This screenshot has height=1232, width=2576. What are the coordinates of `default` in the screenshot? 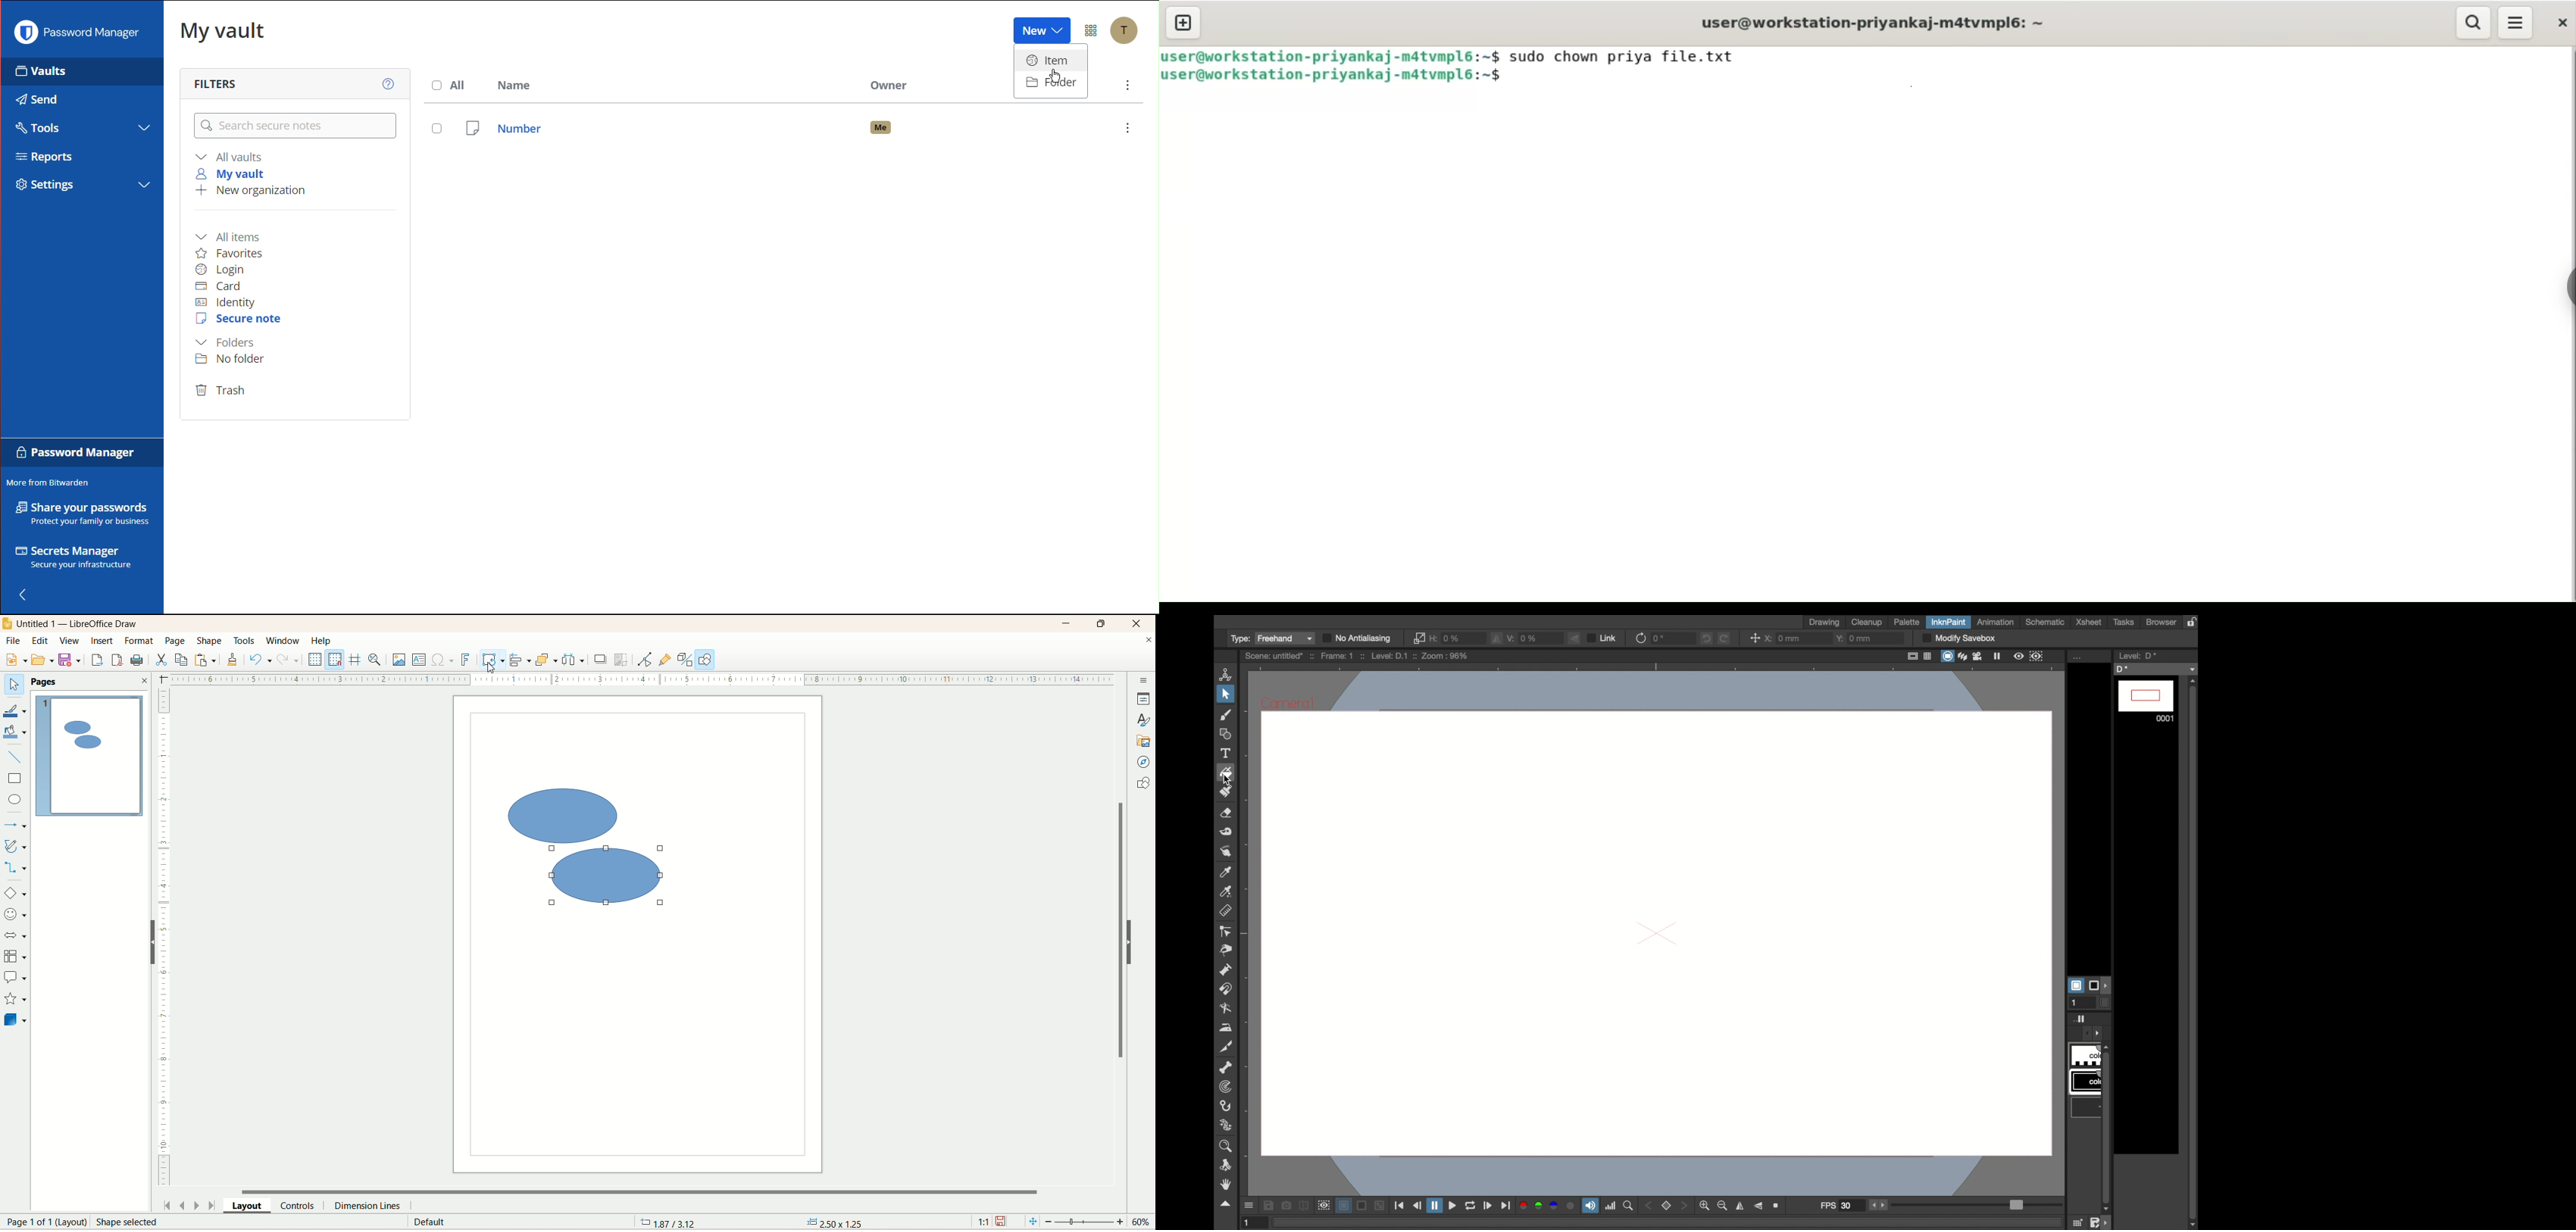 It's located at (421, 1223).